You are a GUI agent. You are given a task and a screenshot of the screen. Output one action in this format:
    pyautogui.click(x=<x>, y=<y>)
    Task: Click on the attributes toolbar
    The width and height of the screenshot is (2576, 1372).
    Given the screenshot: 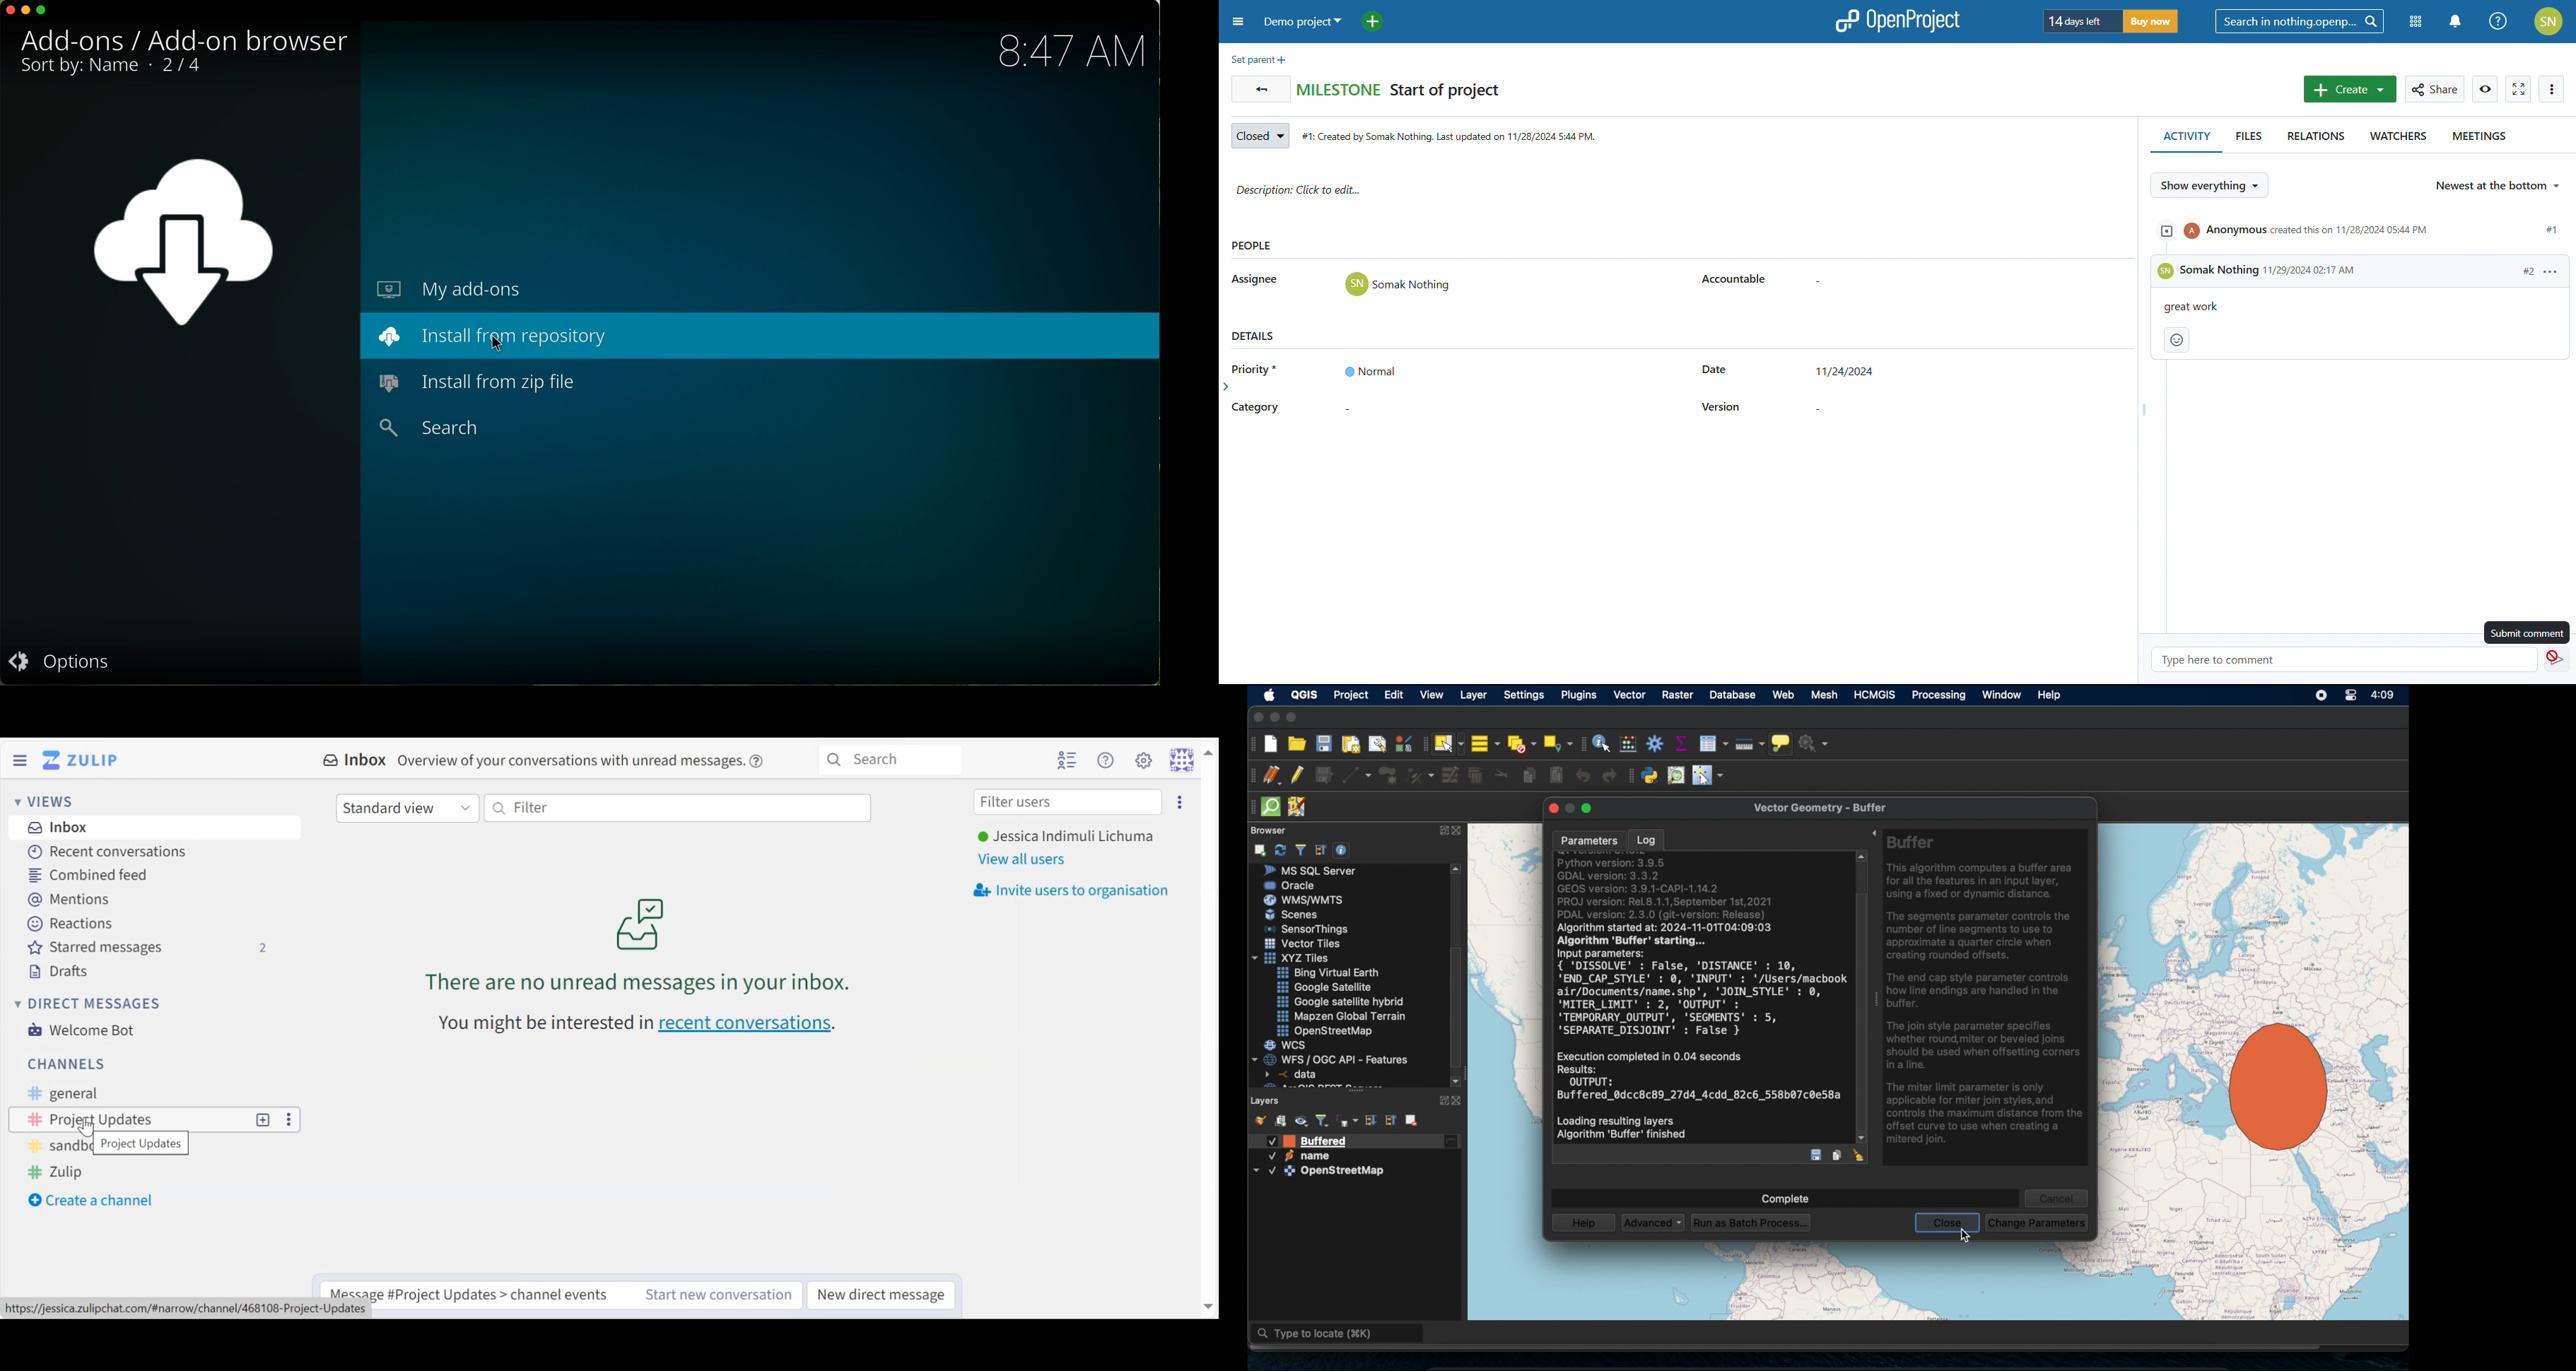 What is the action you would take?
    pyautogui.click(x=1583, y=743)
    